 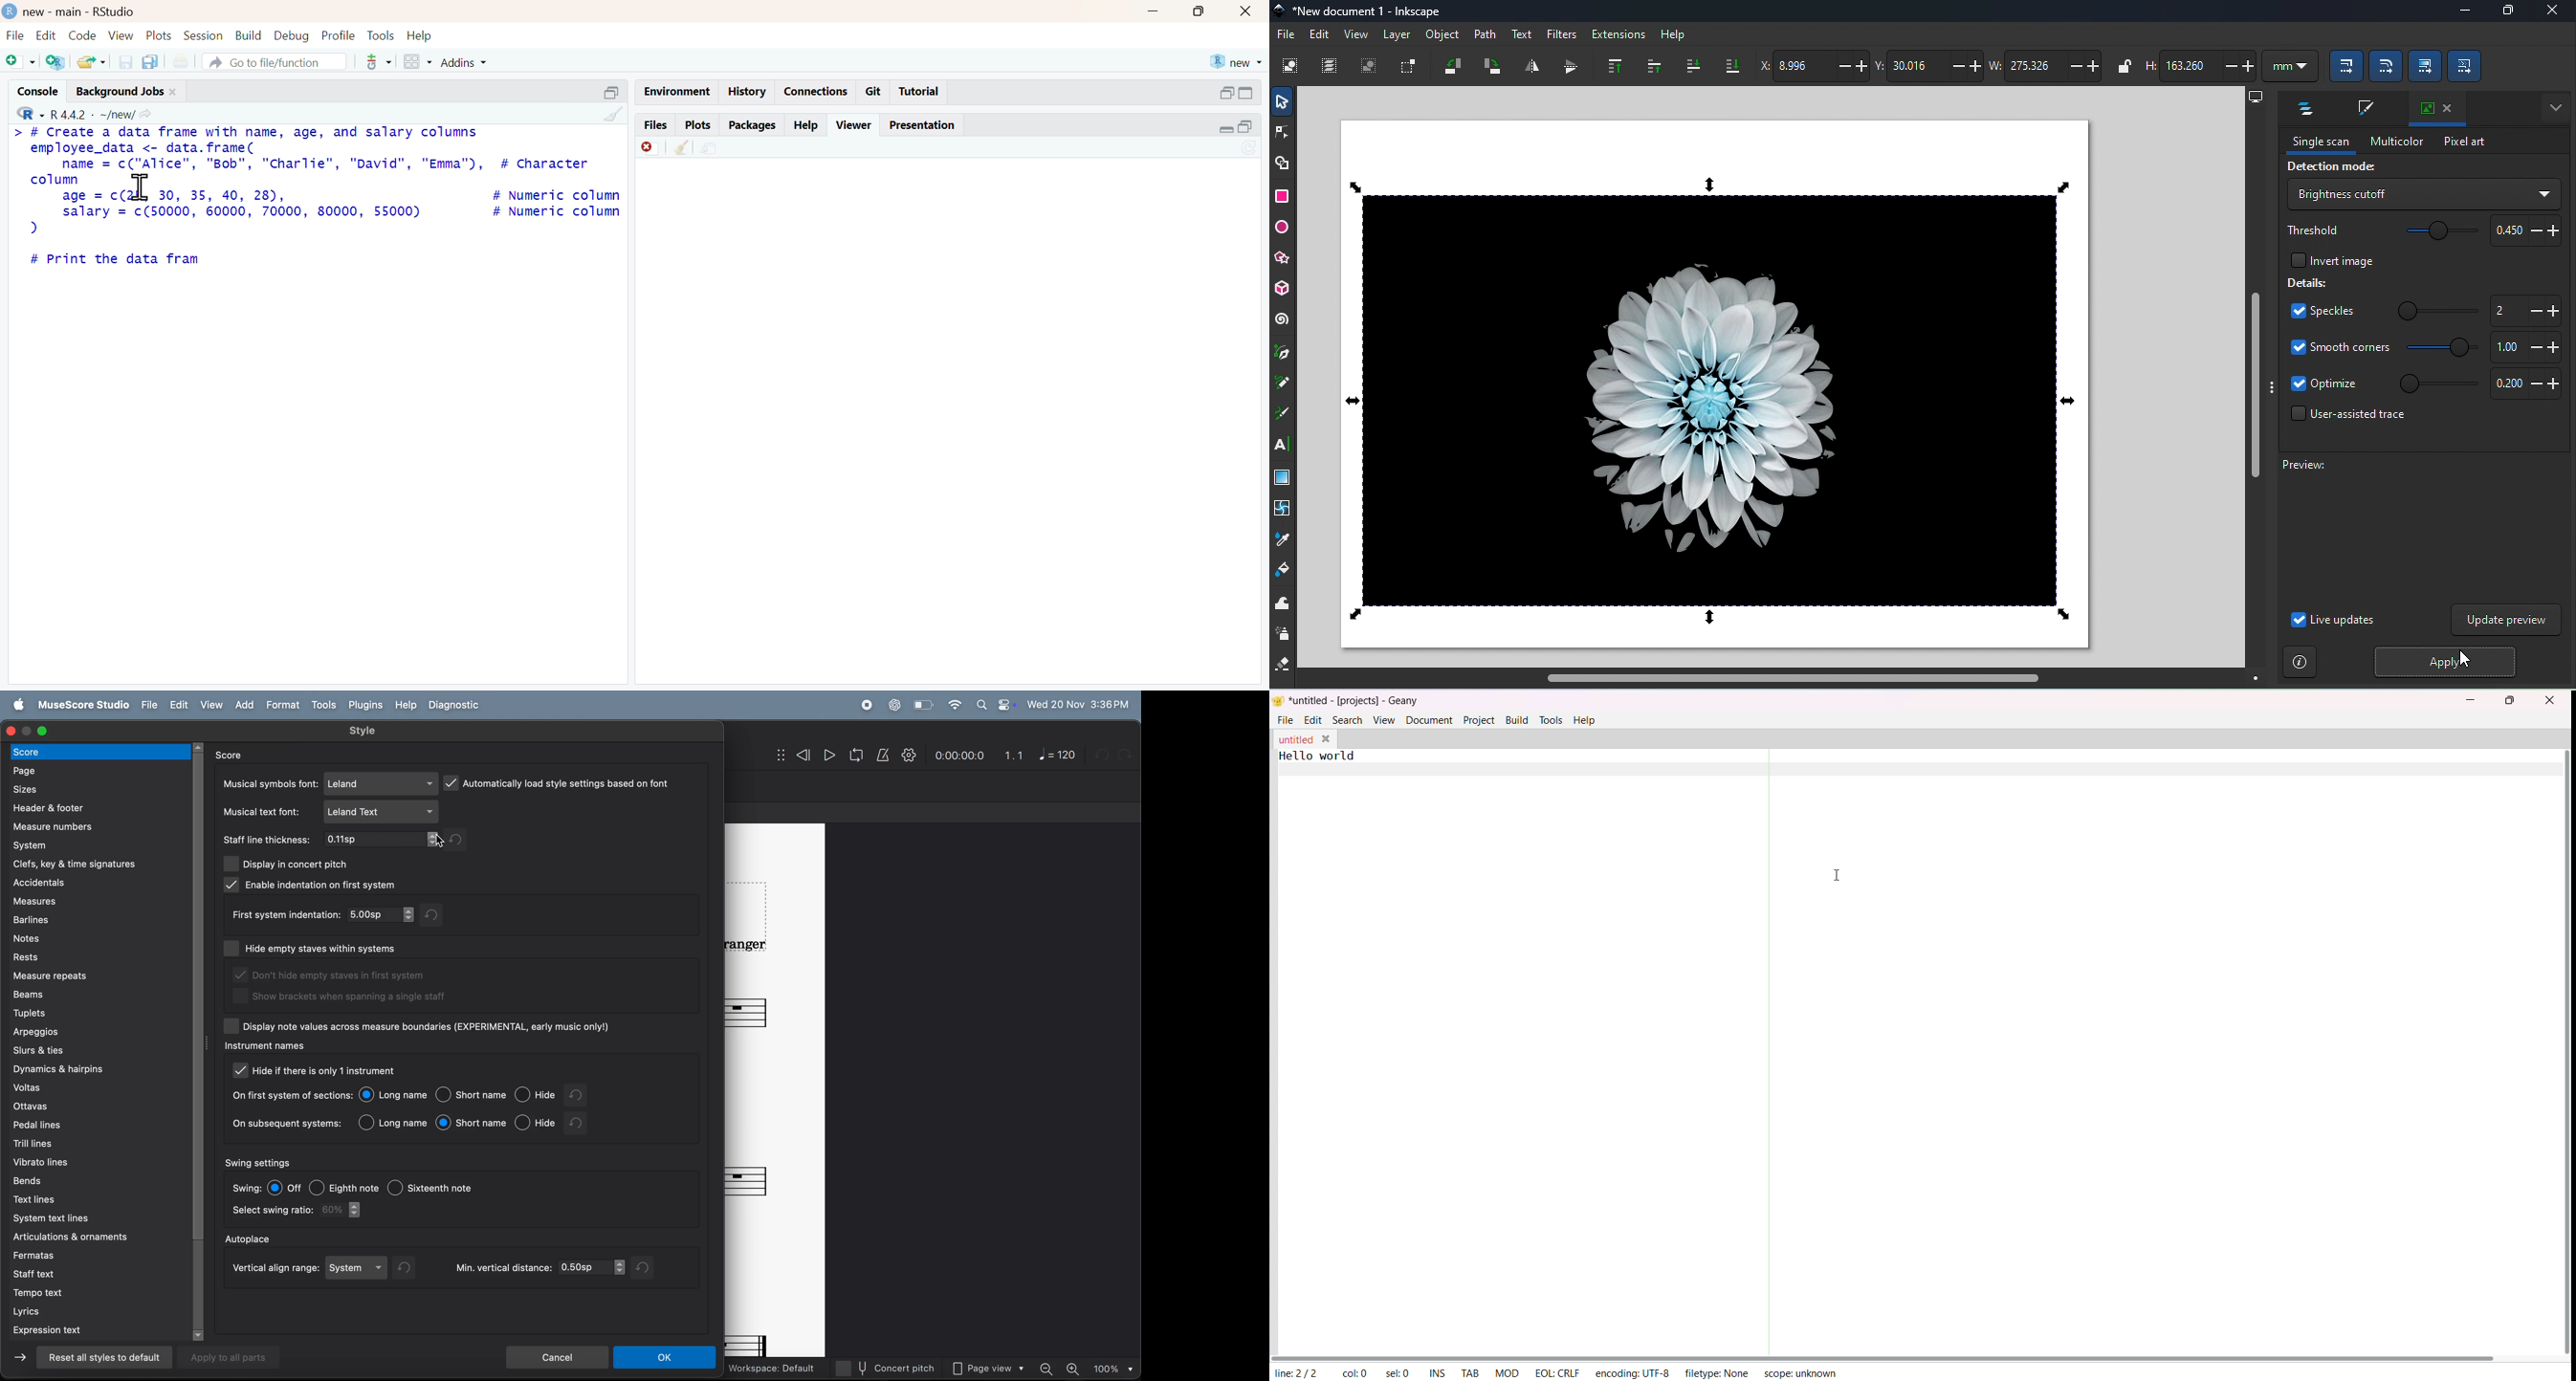 What do you see at coordinates (892, 1368) in the screenshot?
I see `concert pitch` at bounding box center [892, 1368].